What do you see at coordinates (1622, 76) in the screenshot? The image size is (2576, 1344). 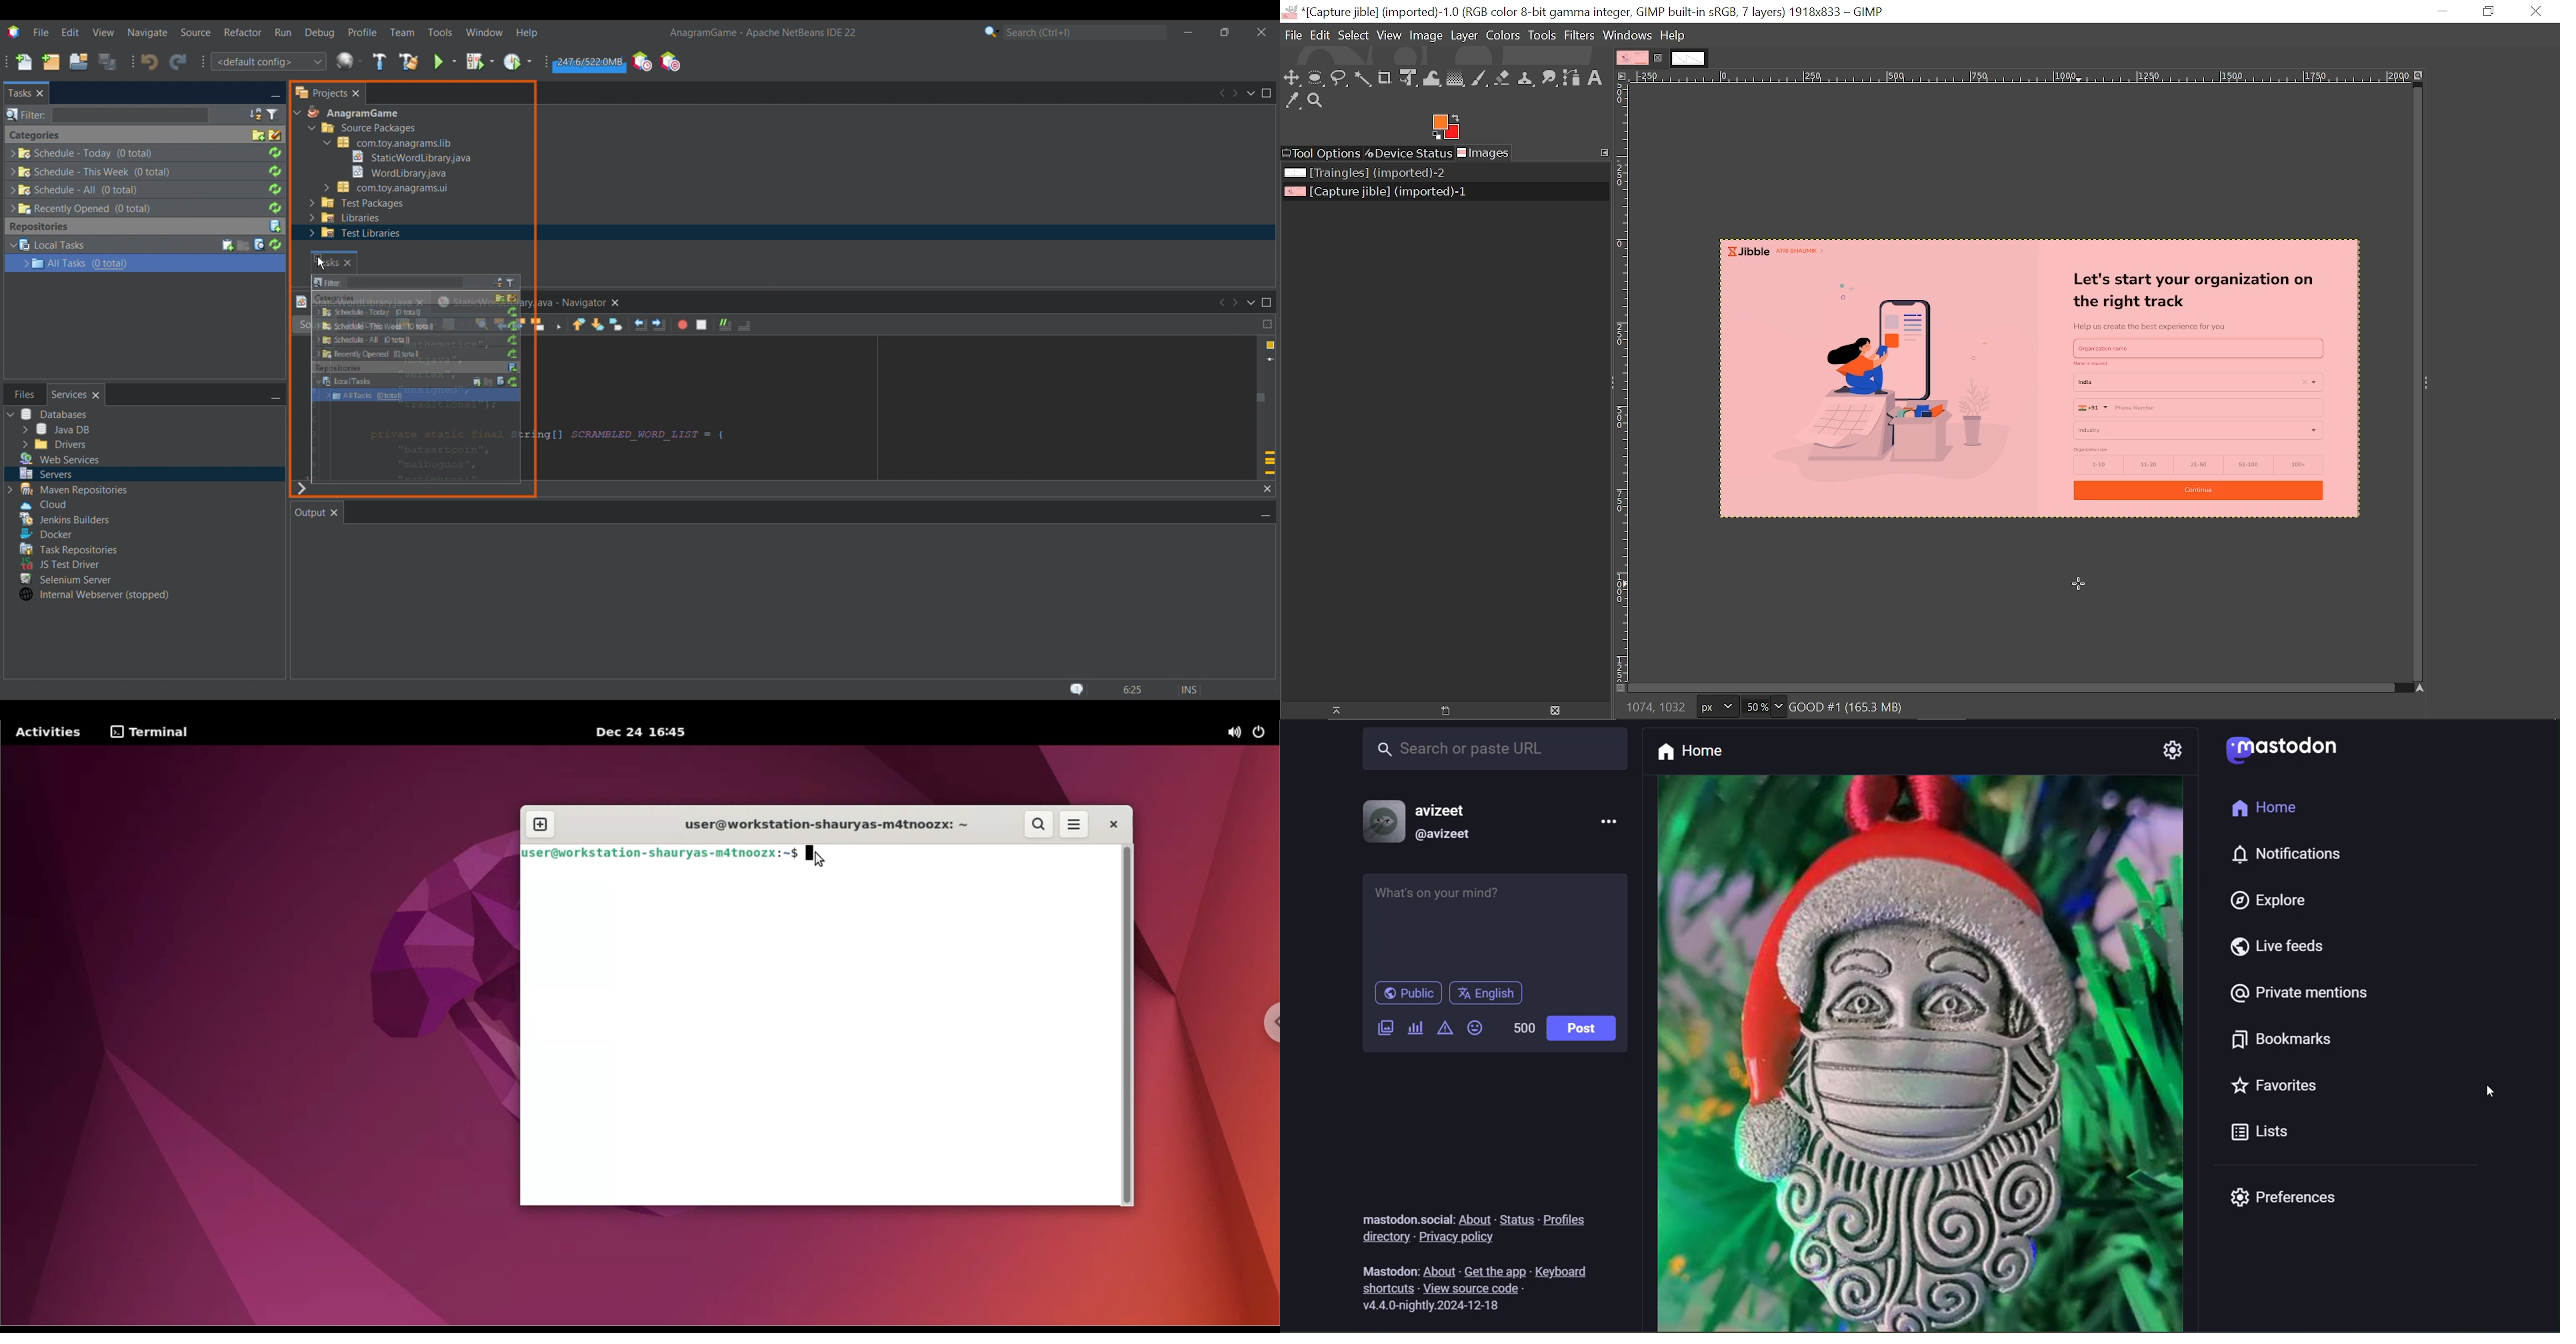 I see `Access this image menu` at bounding box center [1622, 76].